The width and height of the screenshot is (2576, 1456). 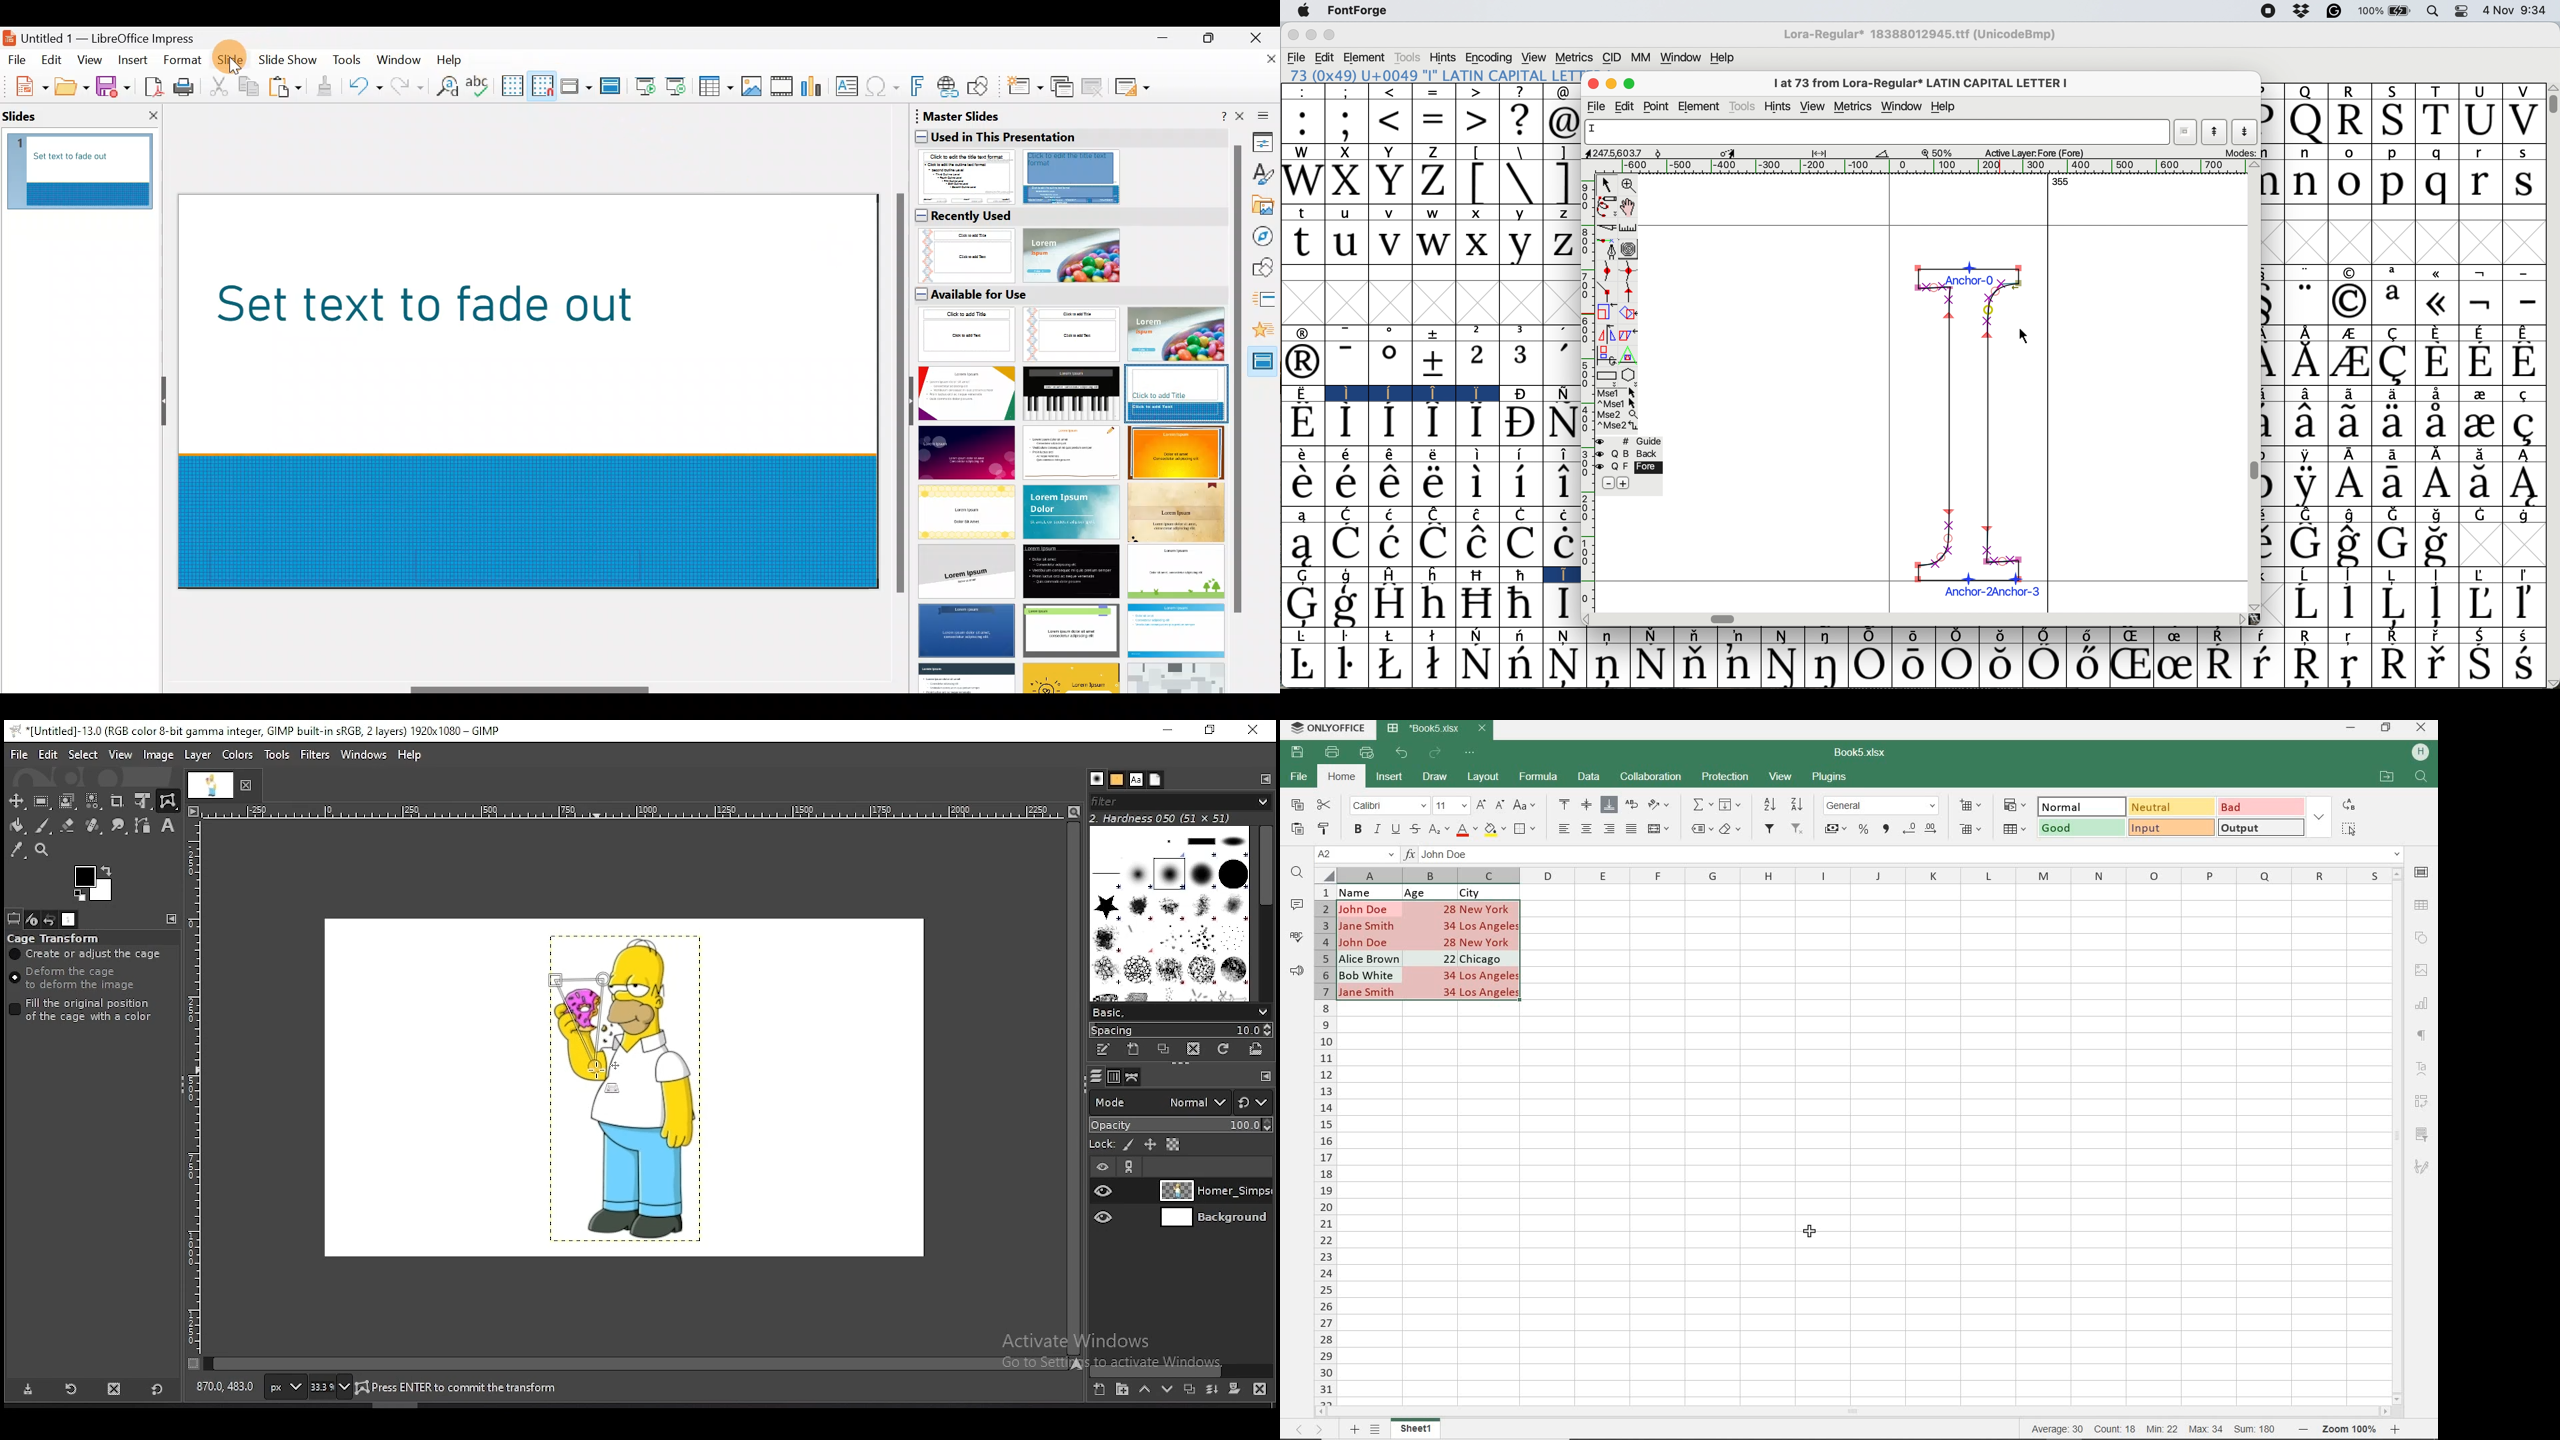 I want to click on perform a perspective transformation on the selection, so click(x=1630, y=355).